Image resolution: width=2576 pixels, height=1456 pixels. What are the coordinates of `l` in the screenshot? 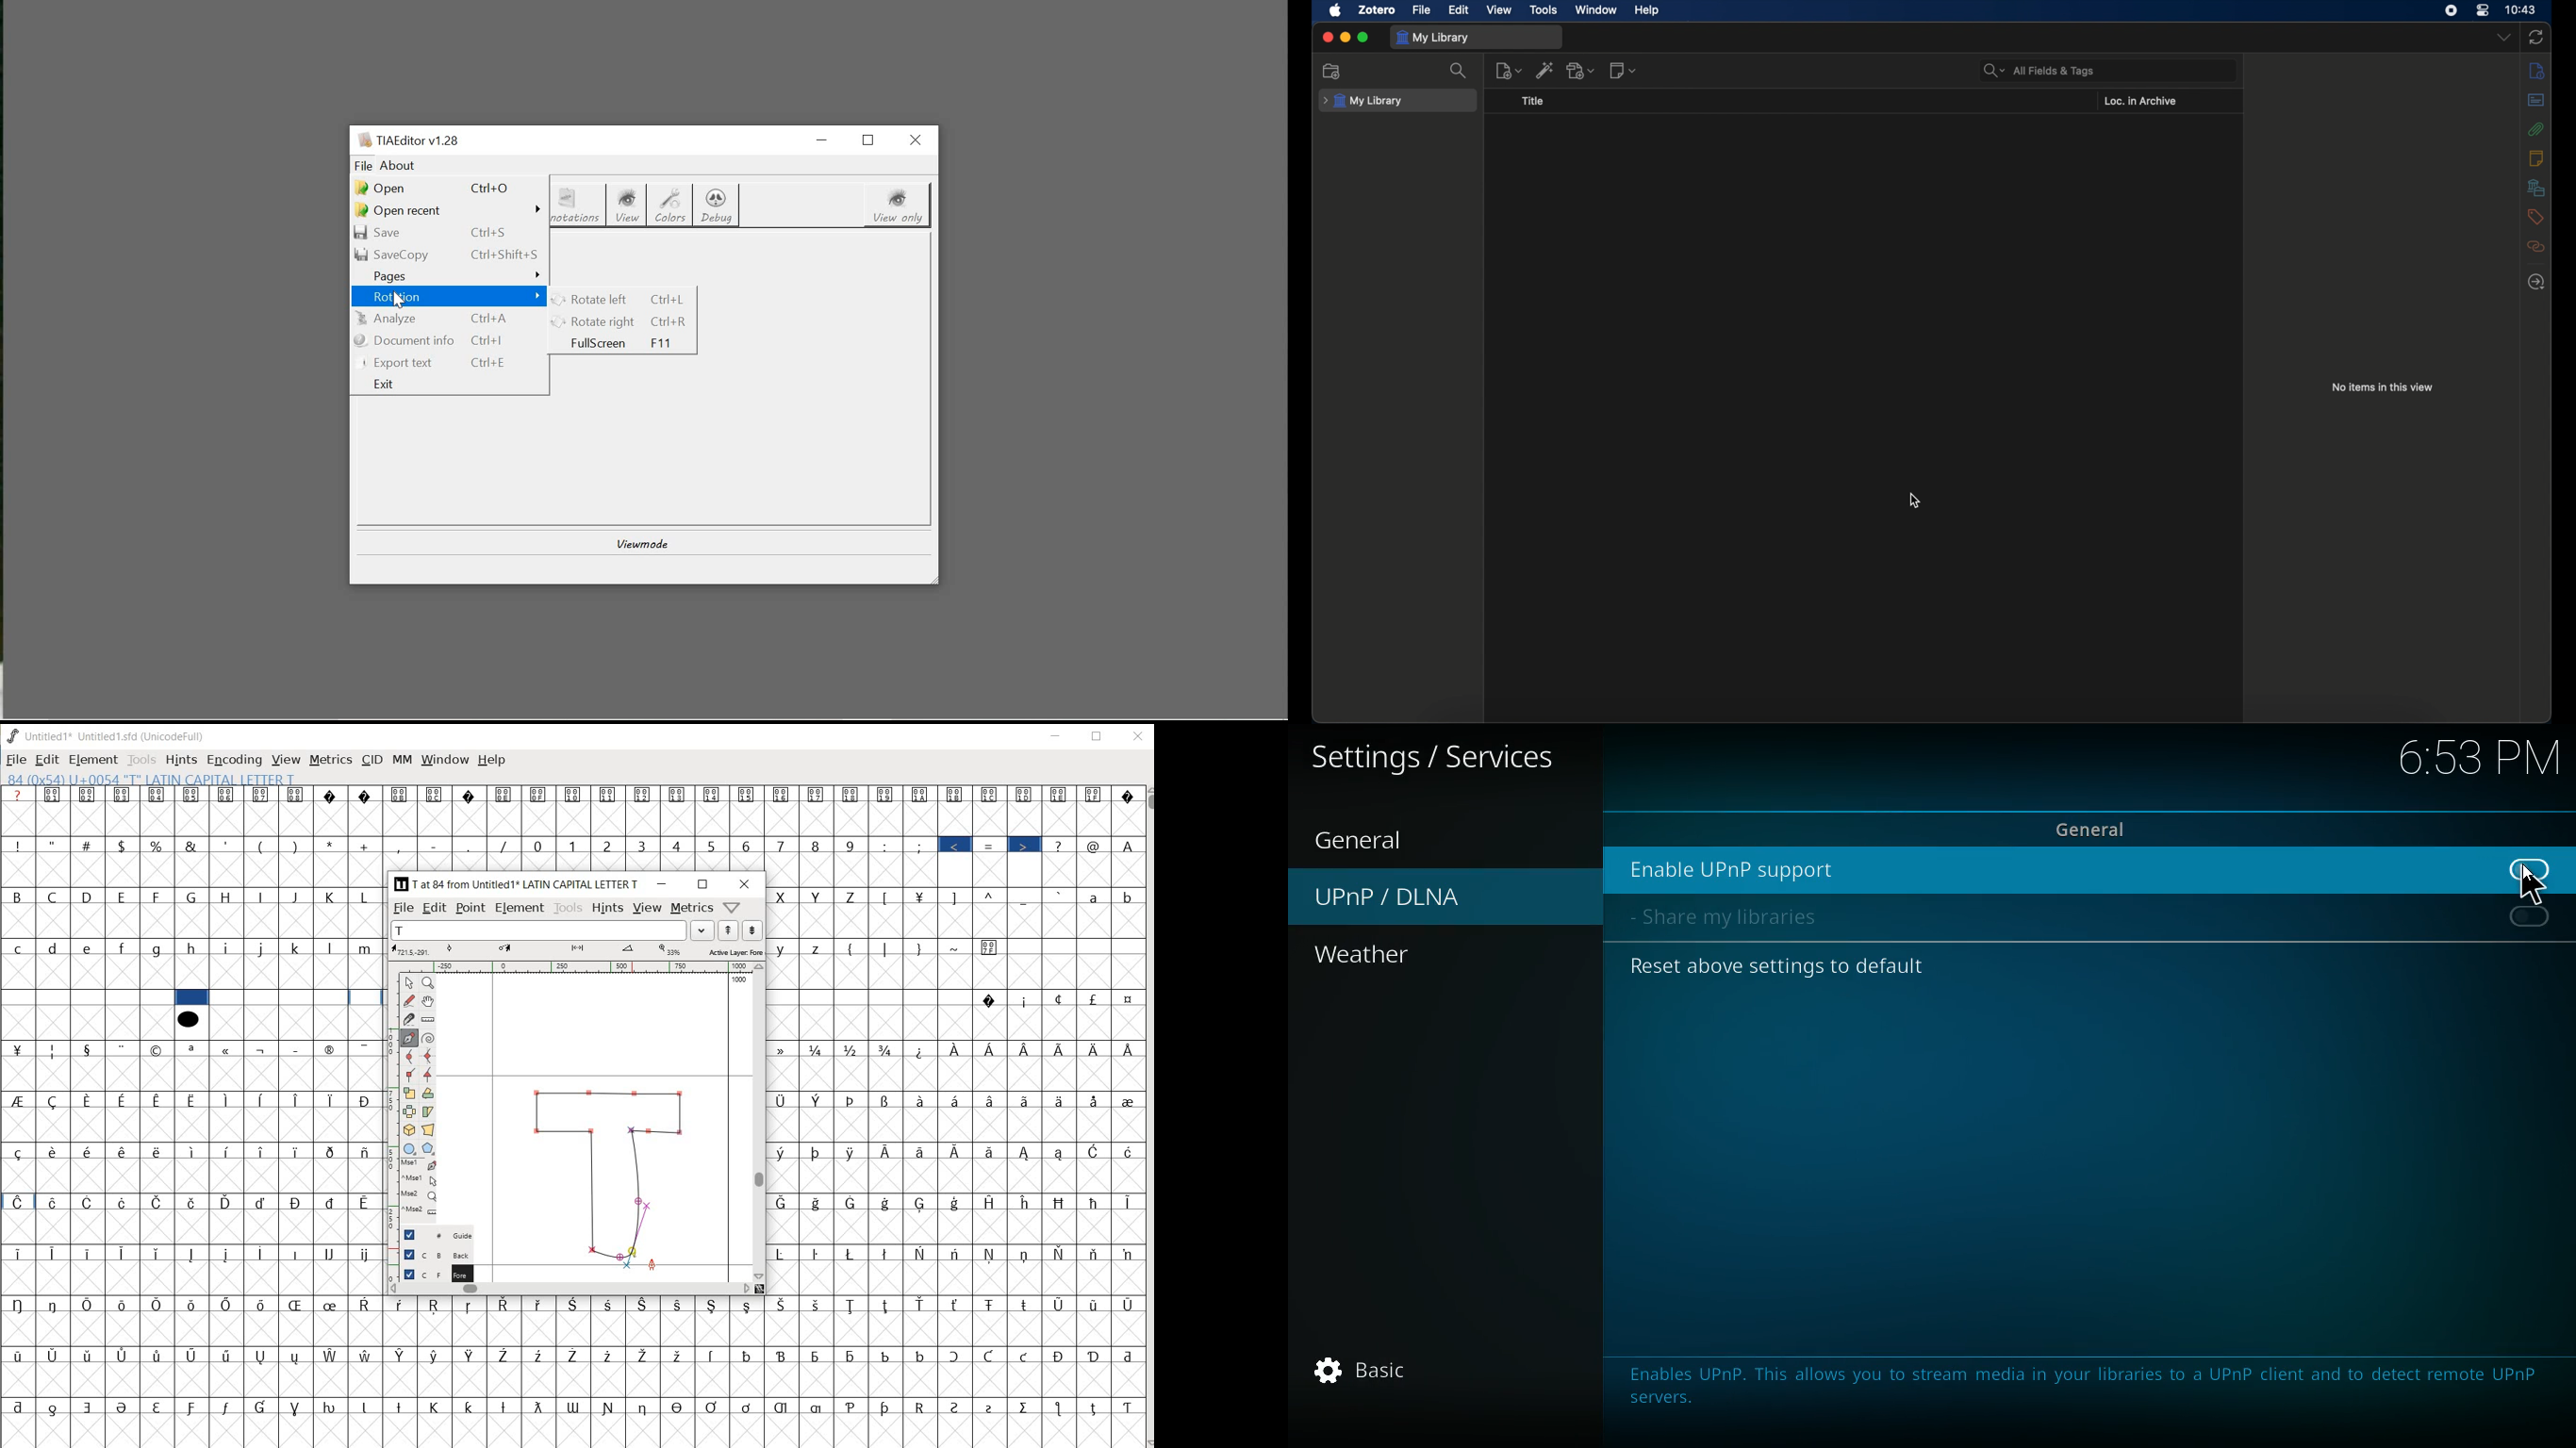 It's located at (332, 947).